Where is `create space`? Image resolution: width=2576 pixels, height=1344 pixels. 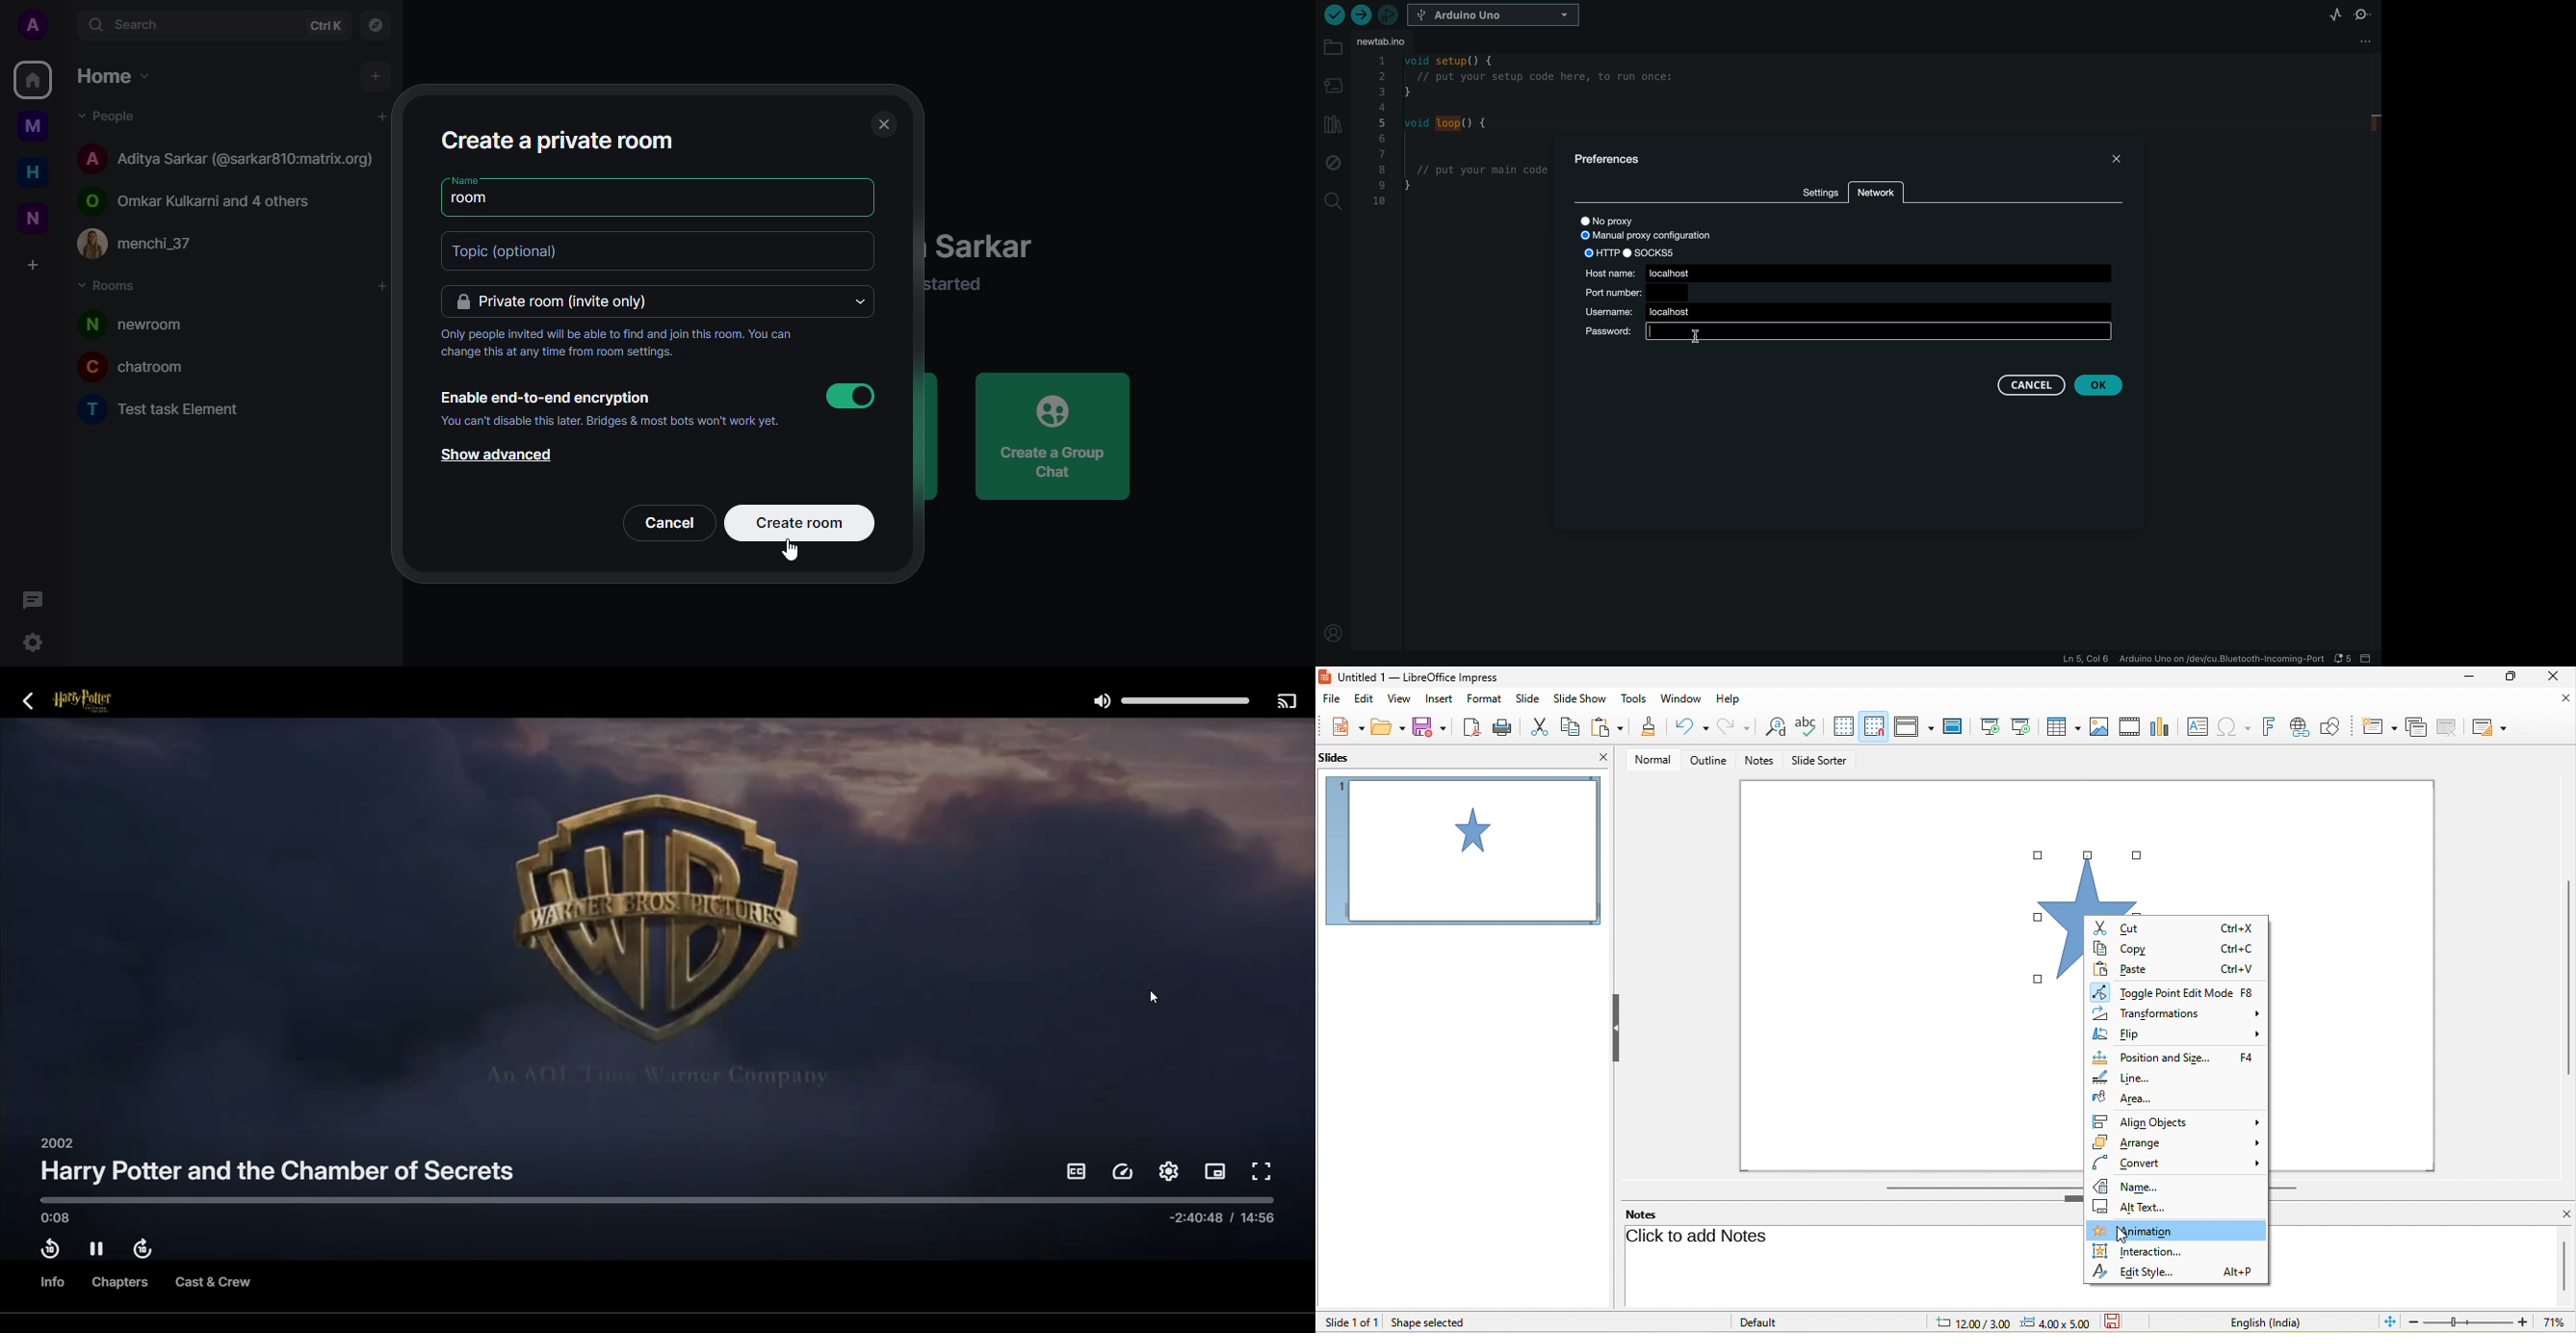
create space is located at coordinates (34, 267).